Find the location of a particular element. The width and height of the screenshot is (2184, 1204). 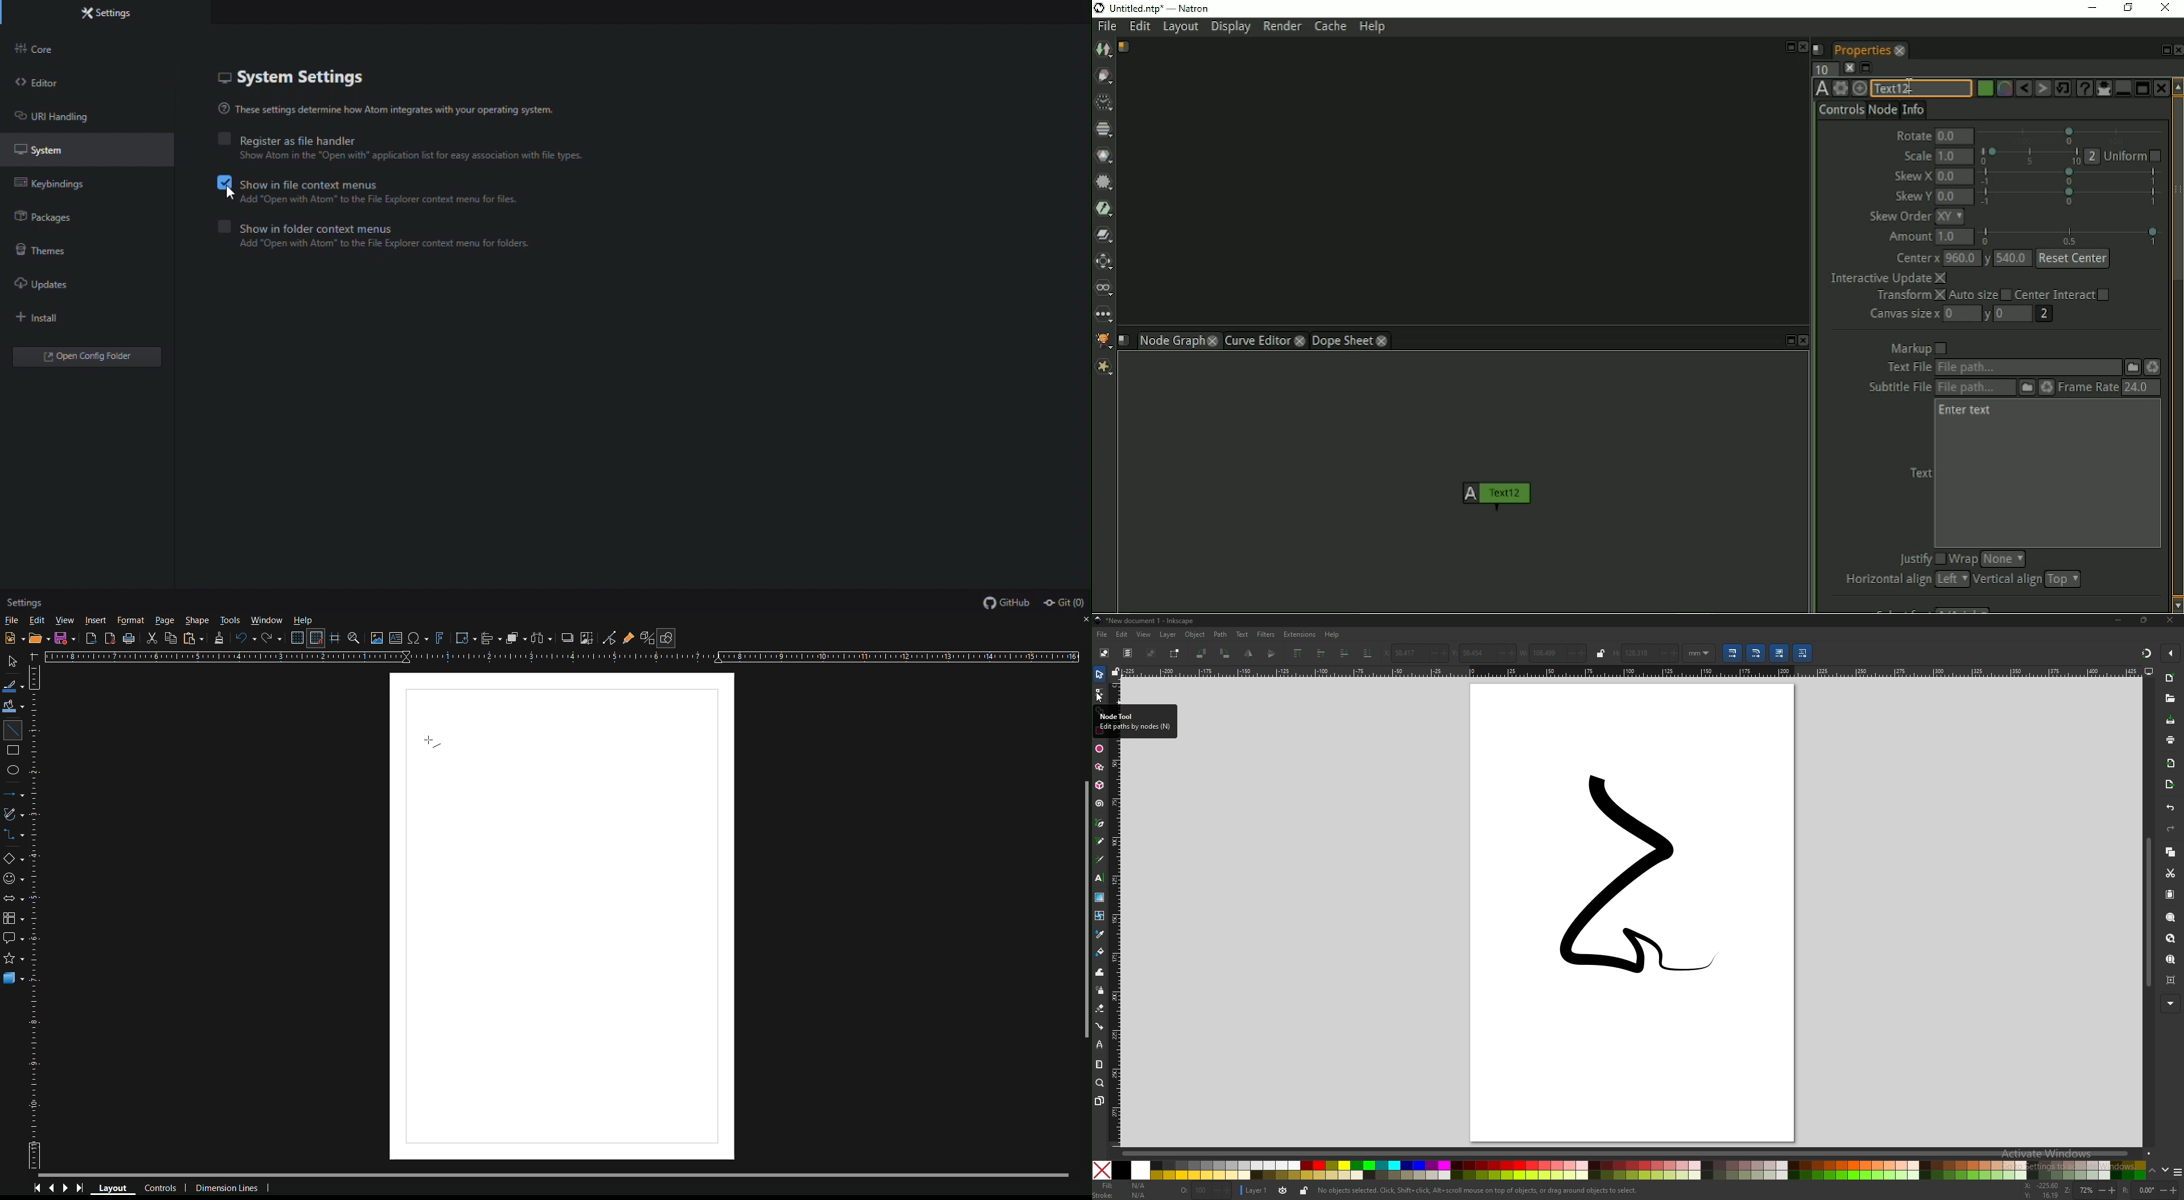

print is located at coordinates (2171, 741).